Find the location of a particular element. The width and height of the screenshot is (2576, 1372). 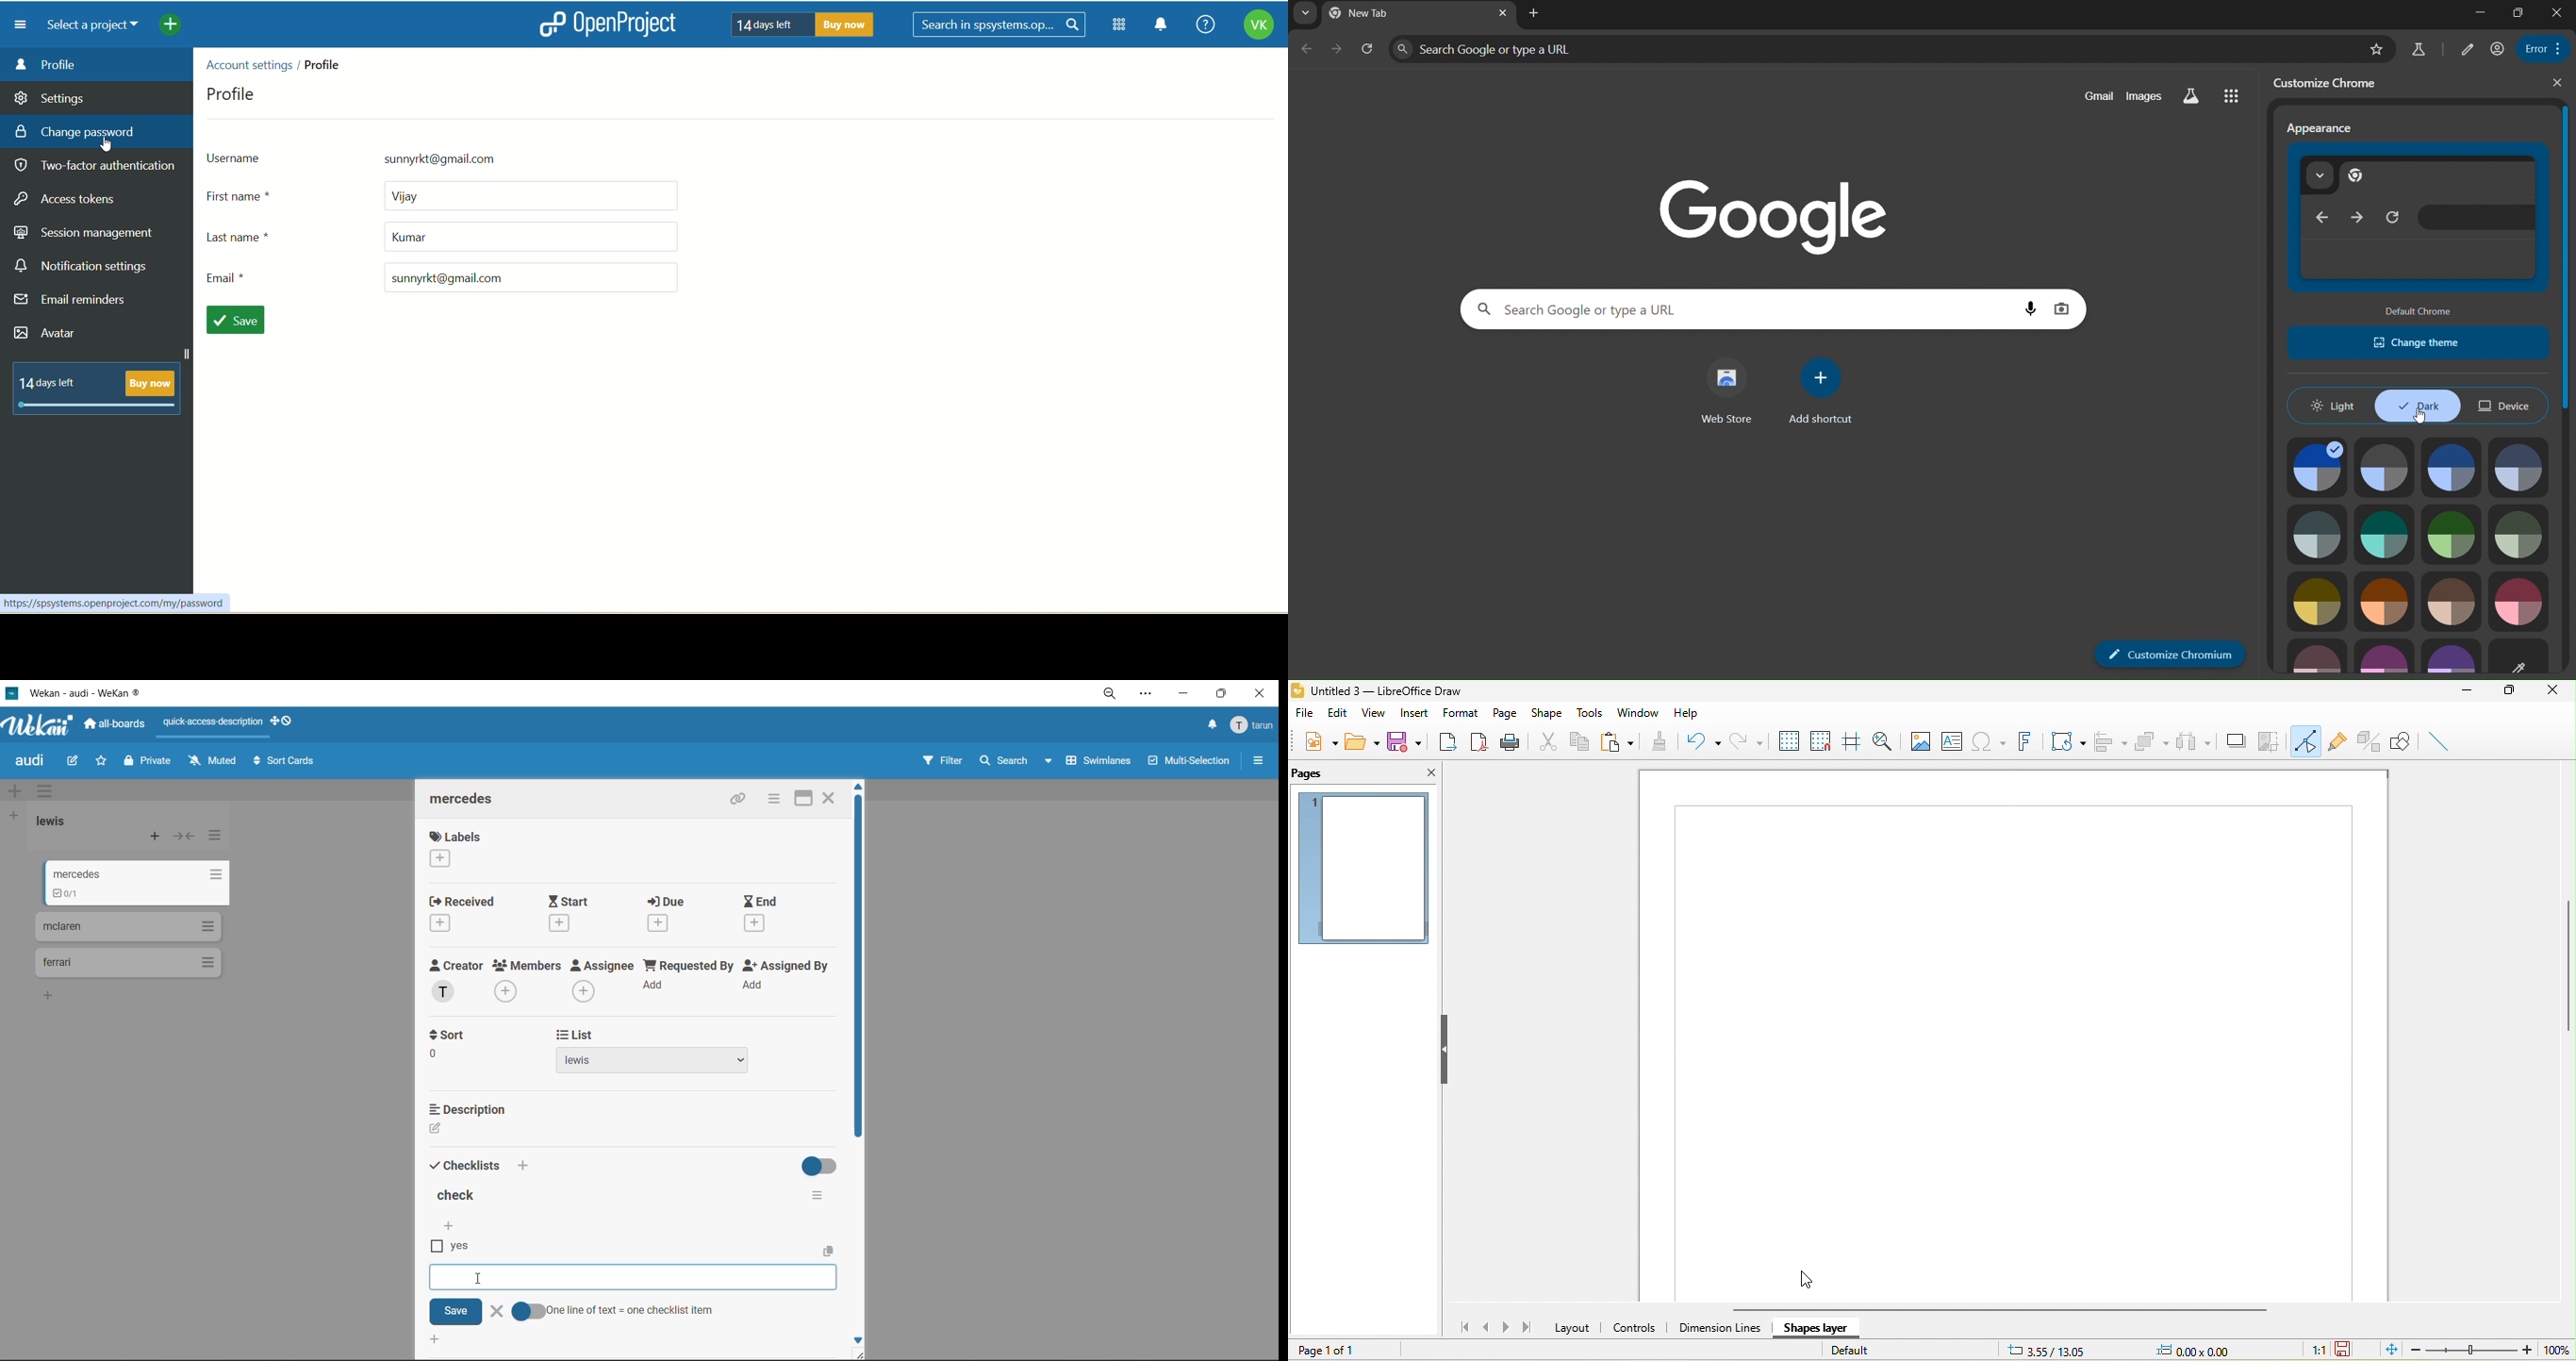

all boards is located at coordinates (119, 726).